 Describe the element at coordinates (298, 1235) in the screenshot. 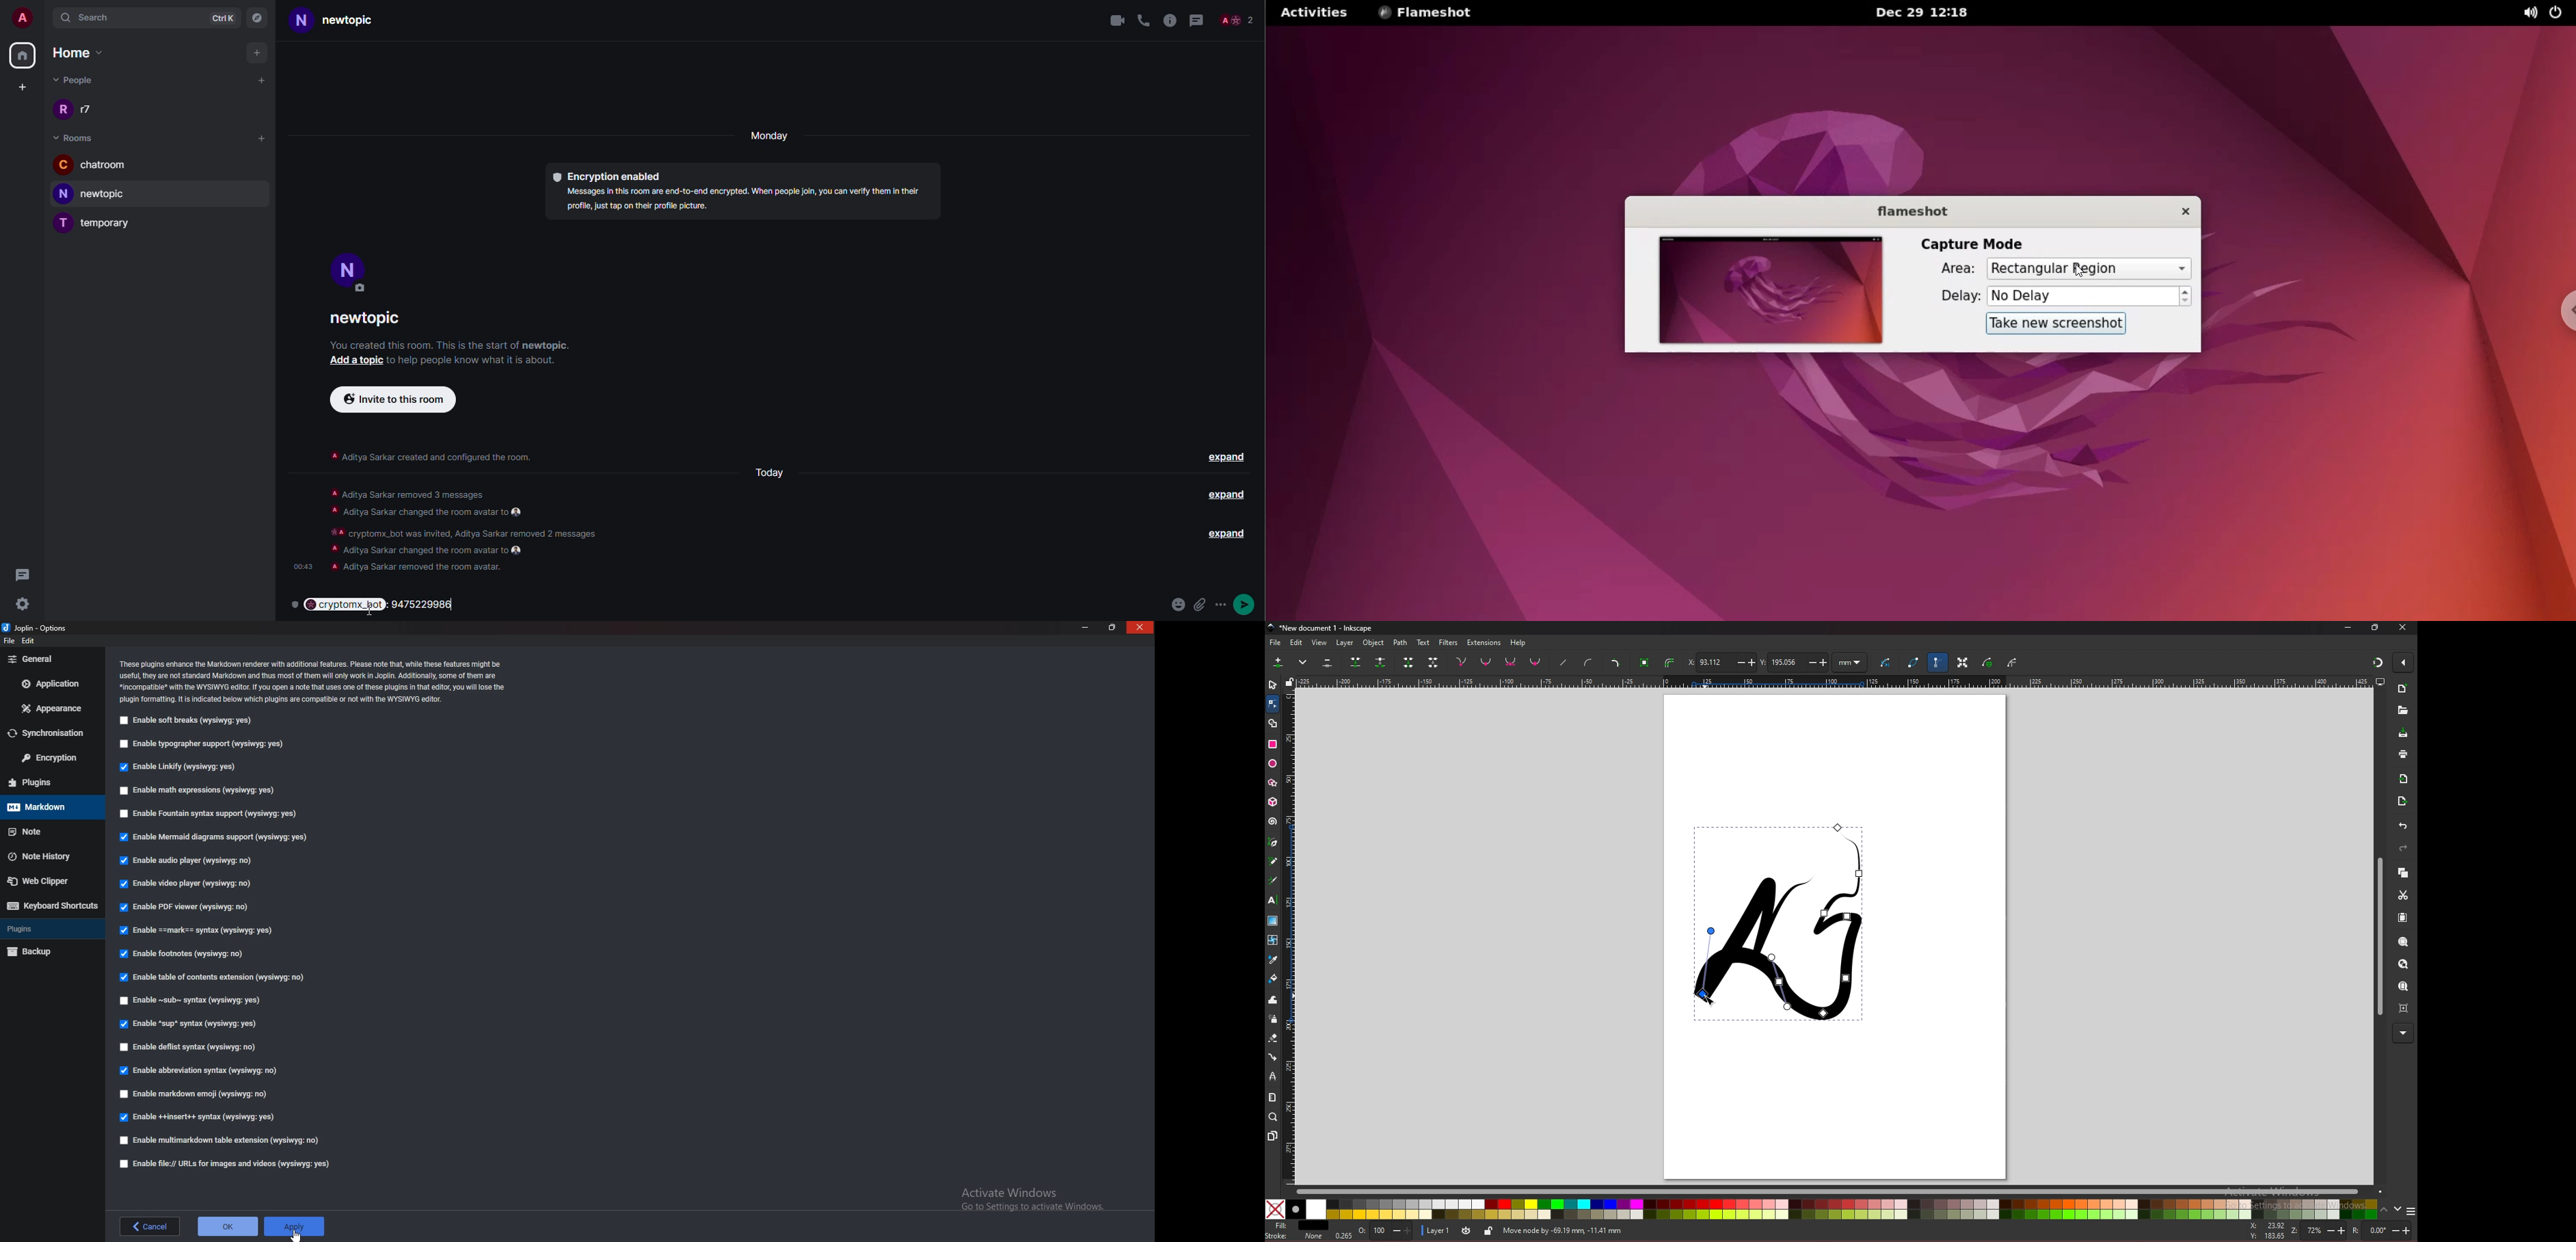

I see `Cursor` at that location.